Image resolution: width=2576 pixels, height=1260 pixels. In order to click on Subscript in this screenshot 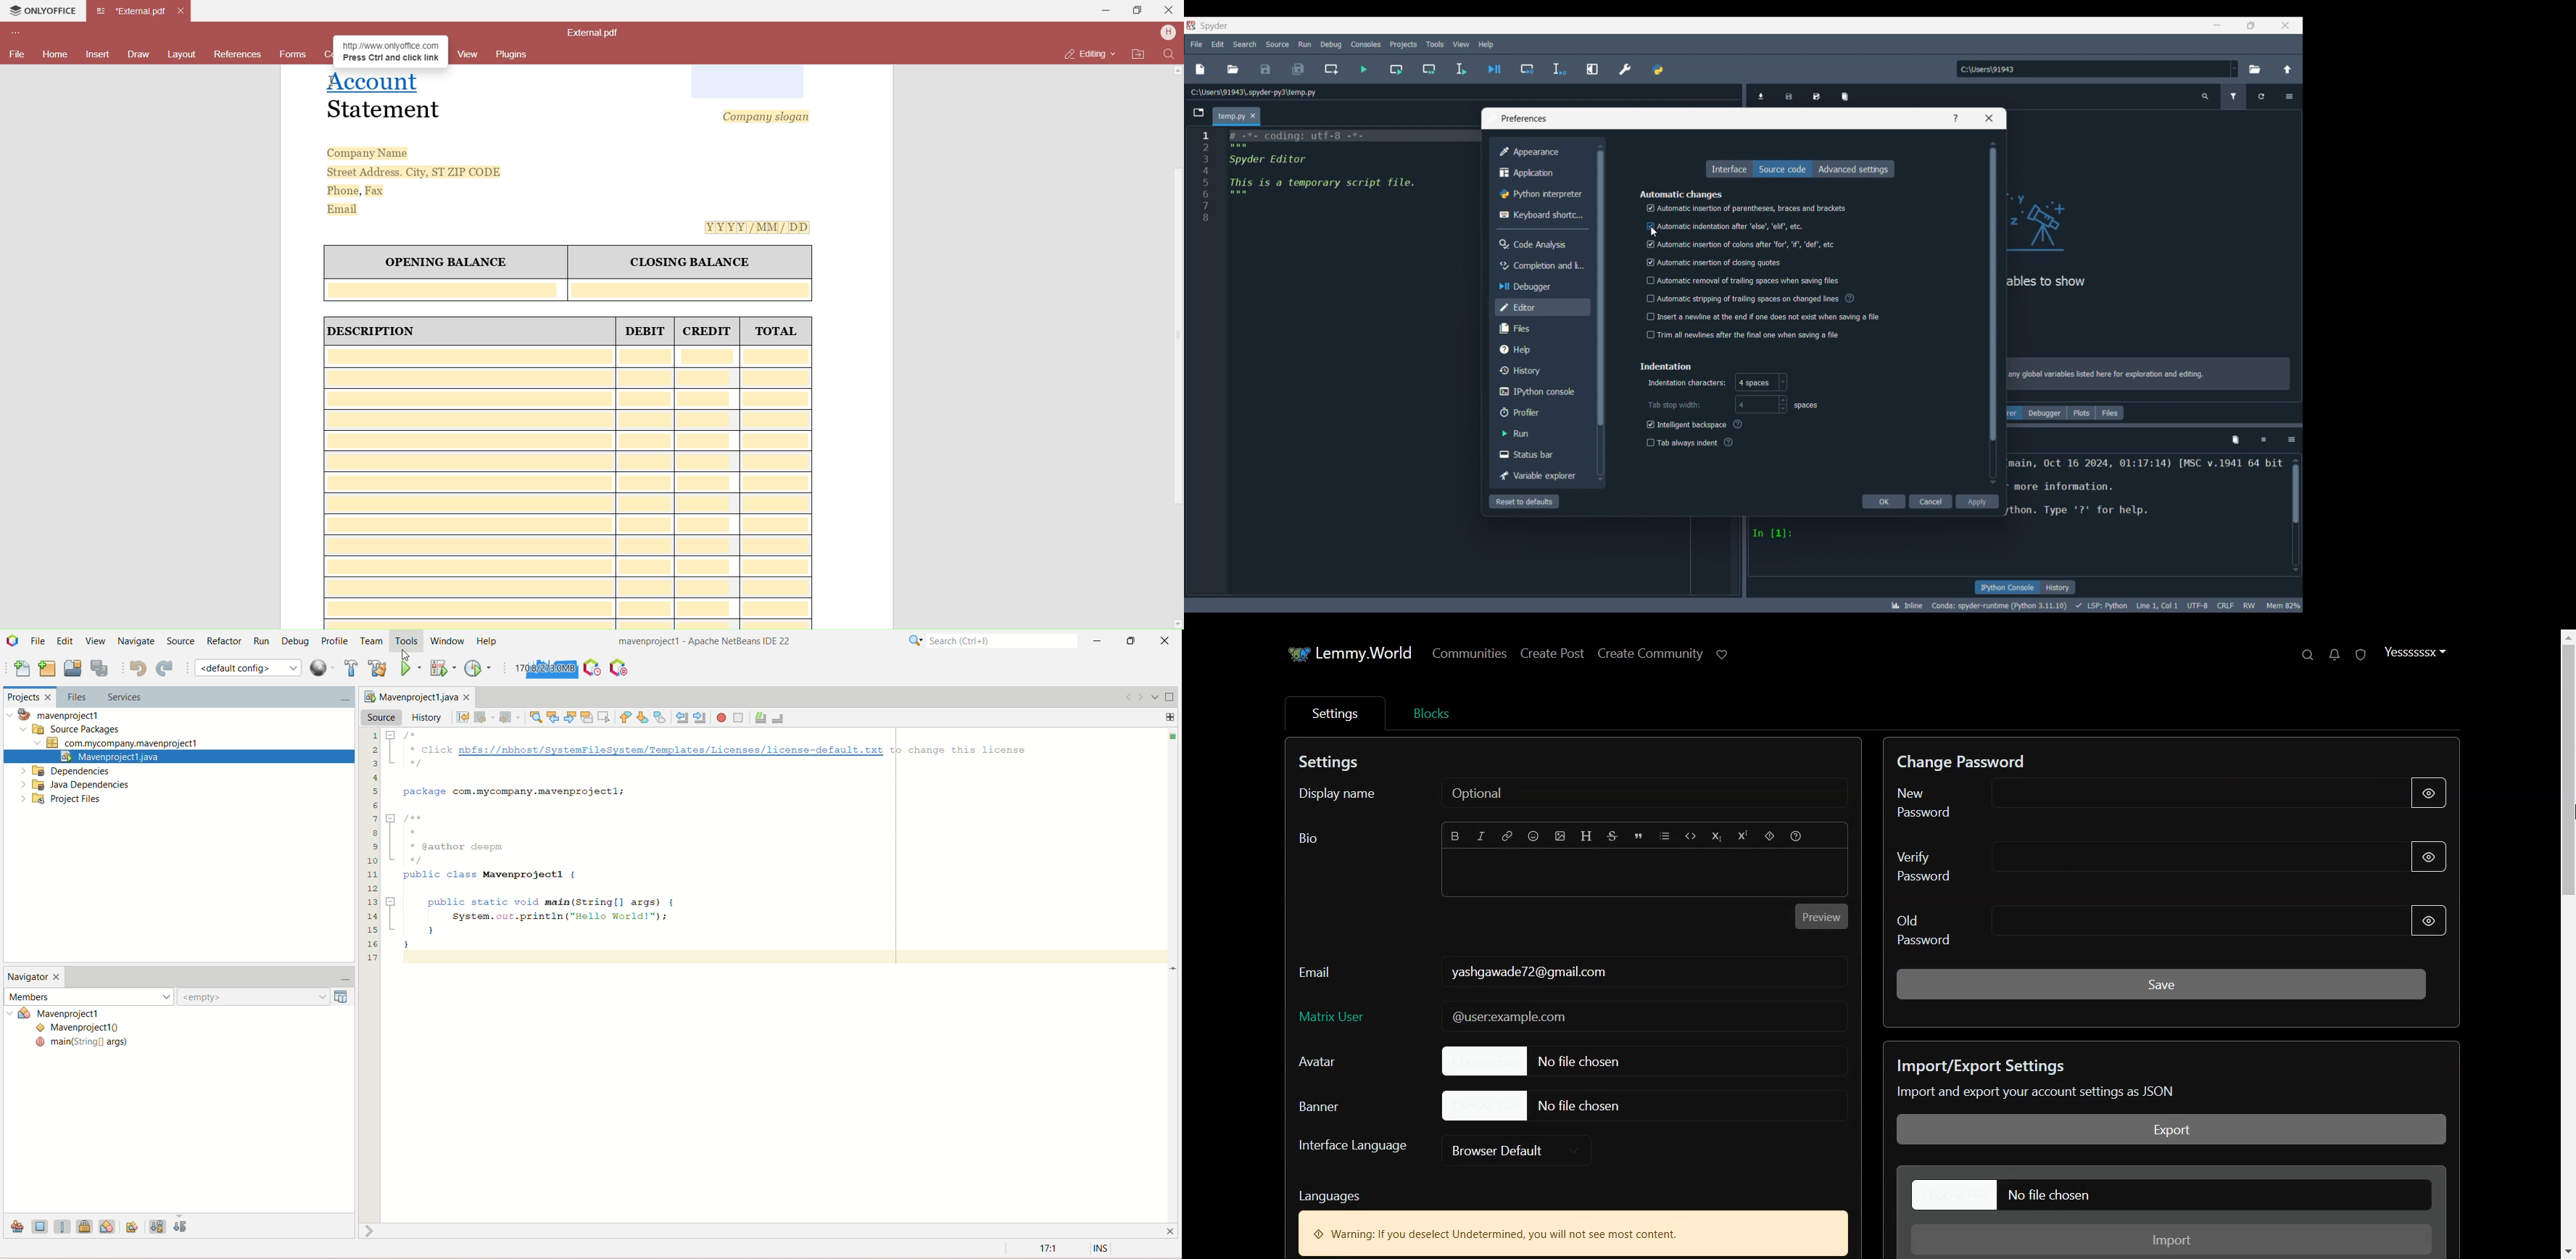, I will do `click(1717, 836)`.